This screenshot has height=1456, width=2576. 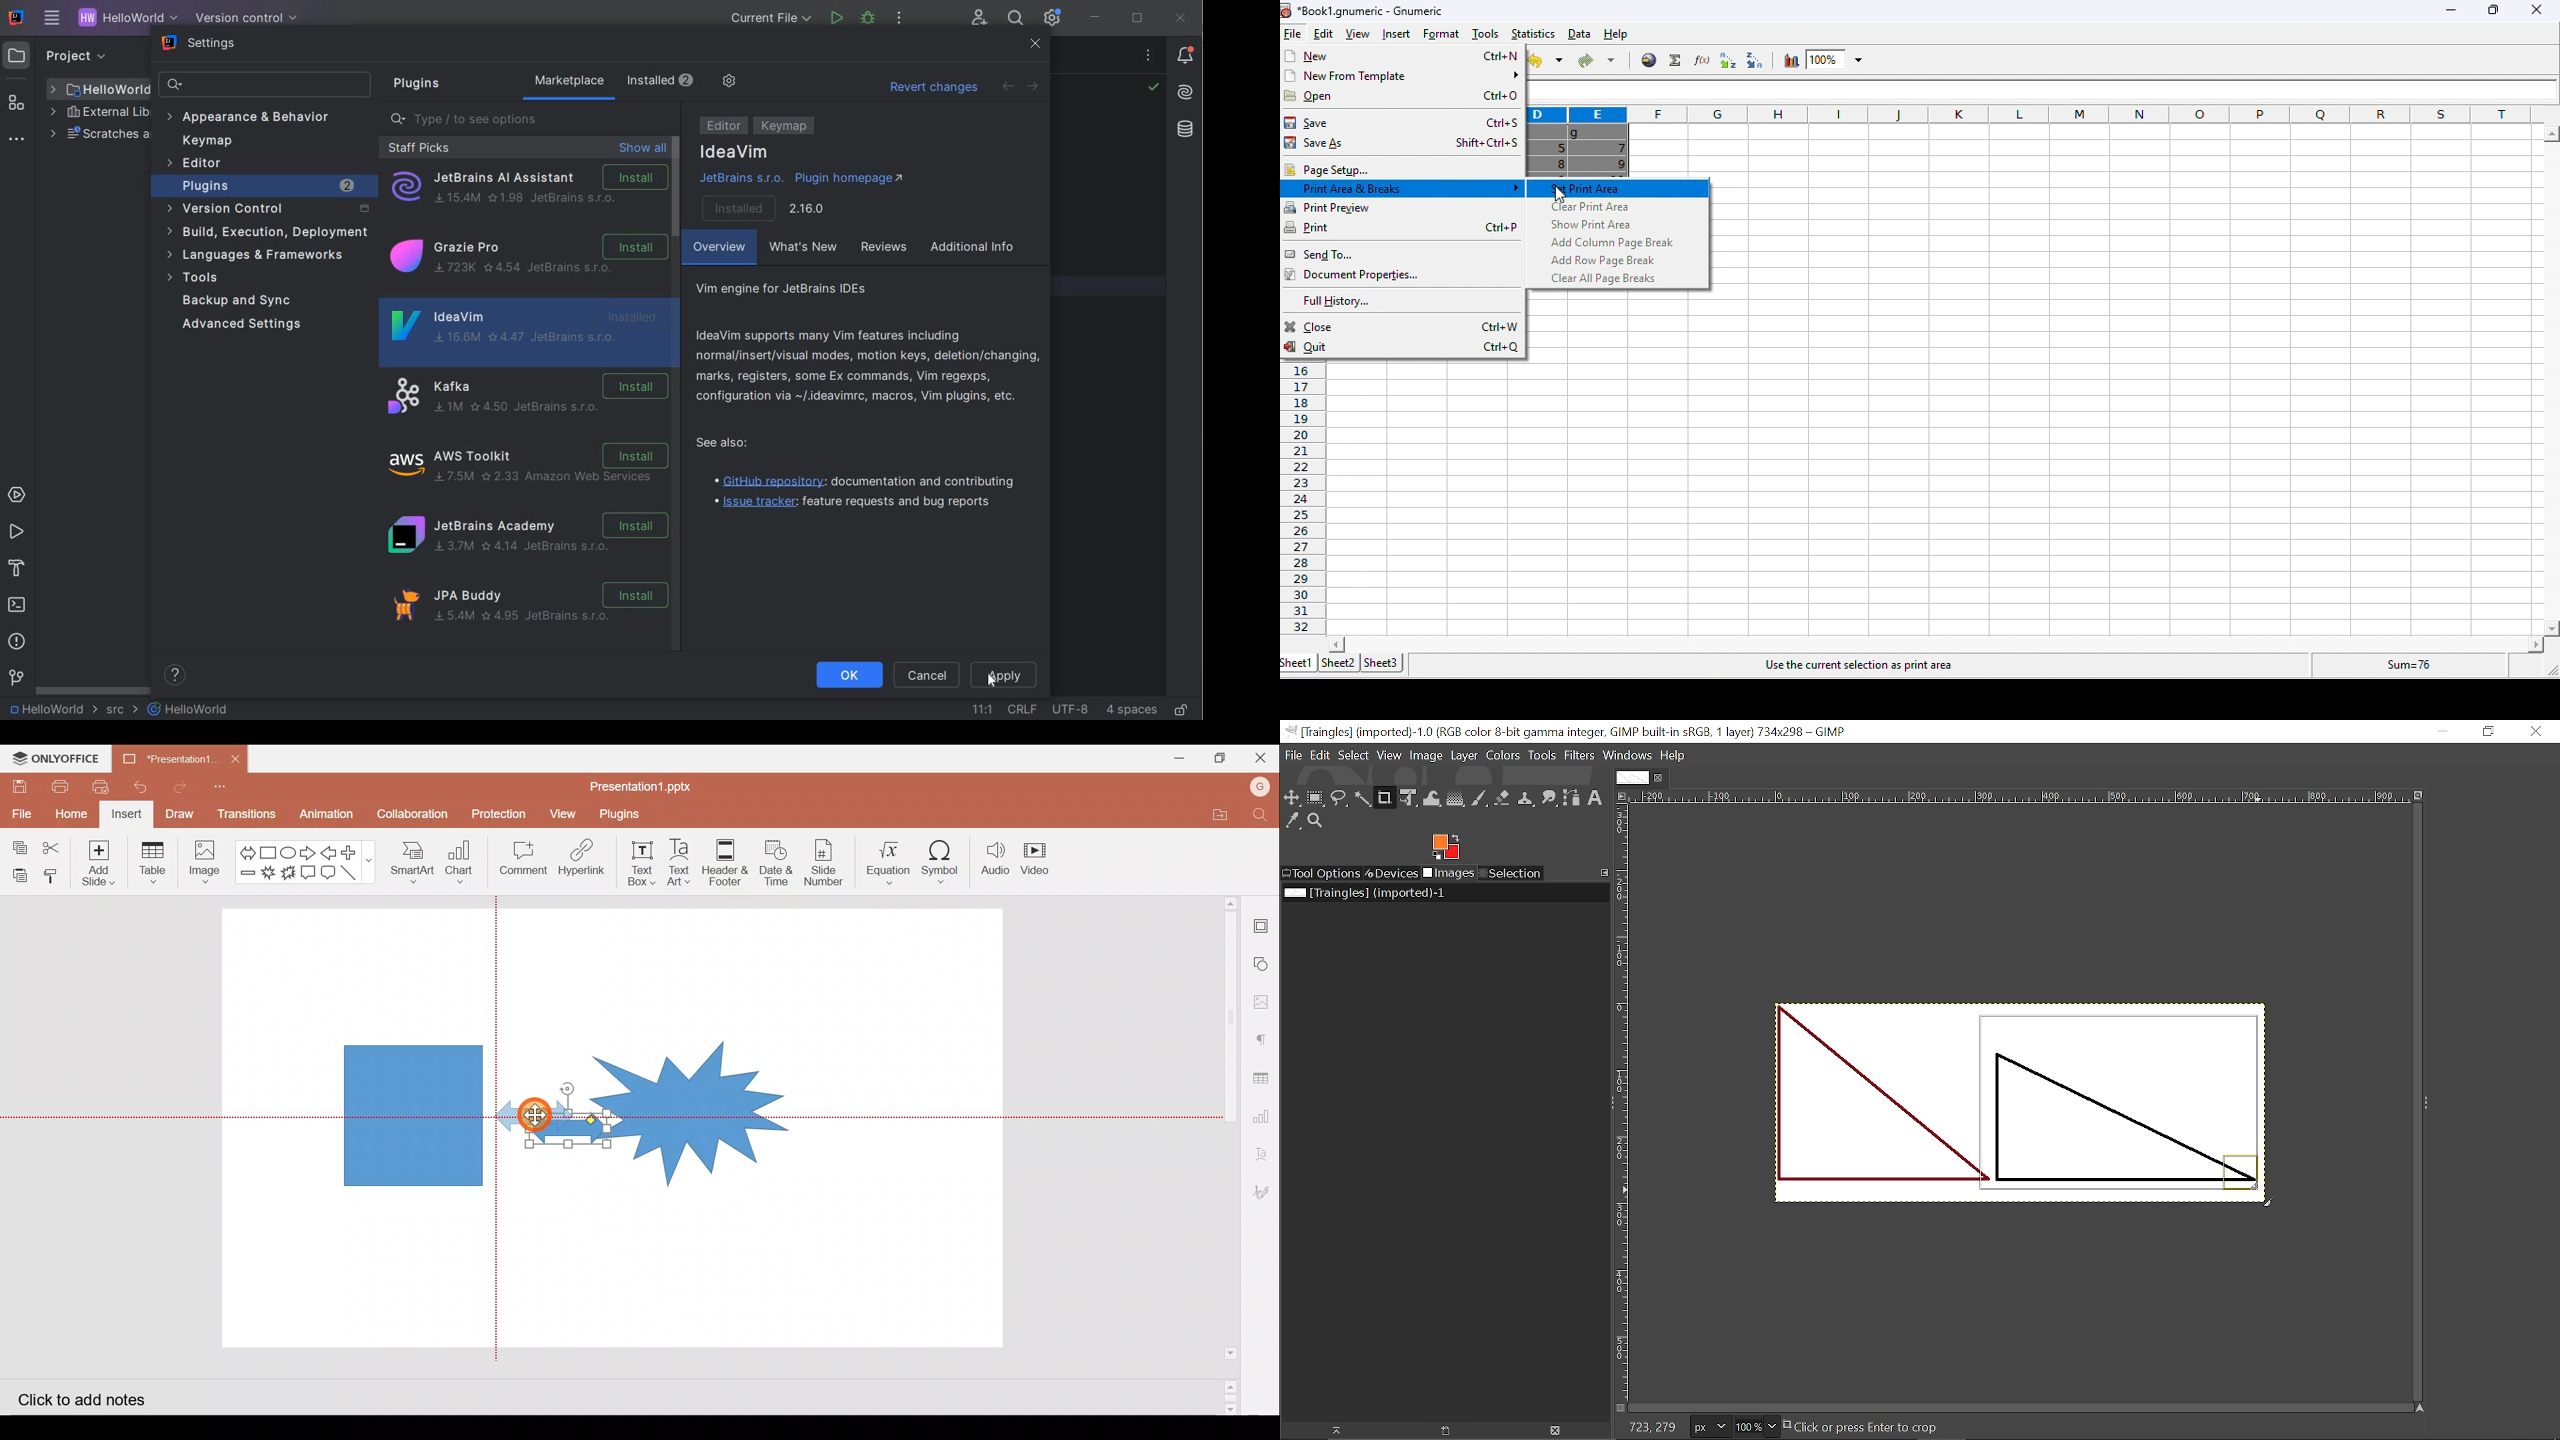 I want to click on close, so click(x=1405, y=327).